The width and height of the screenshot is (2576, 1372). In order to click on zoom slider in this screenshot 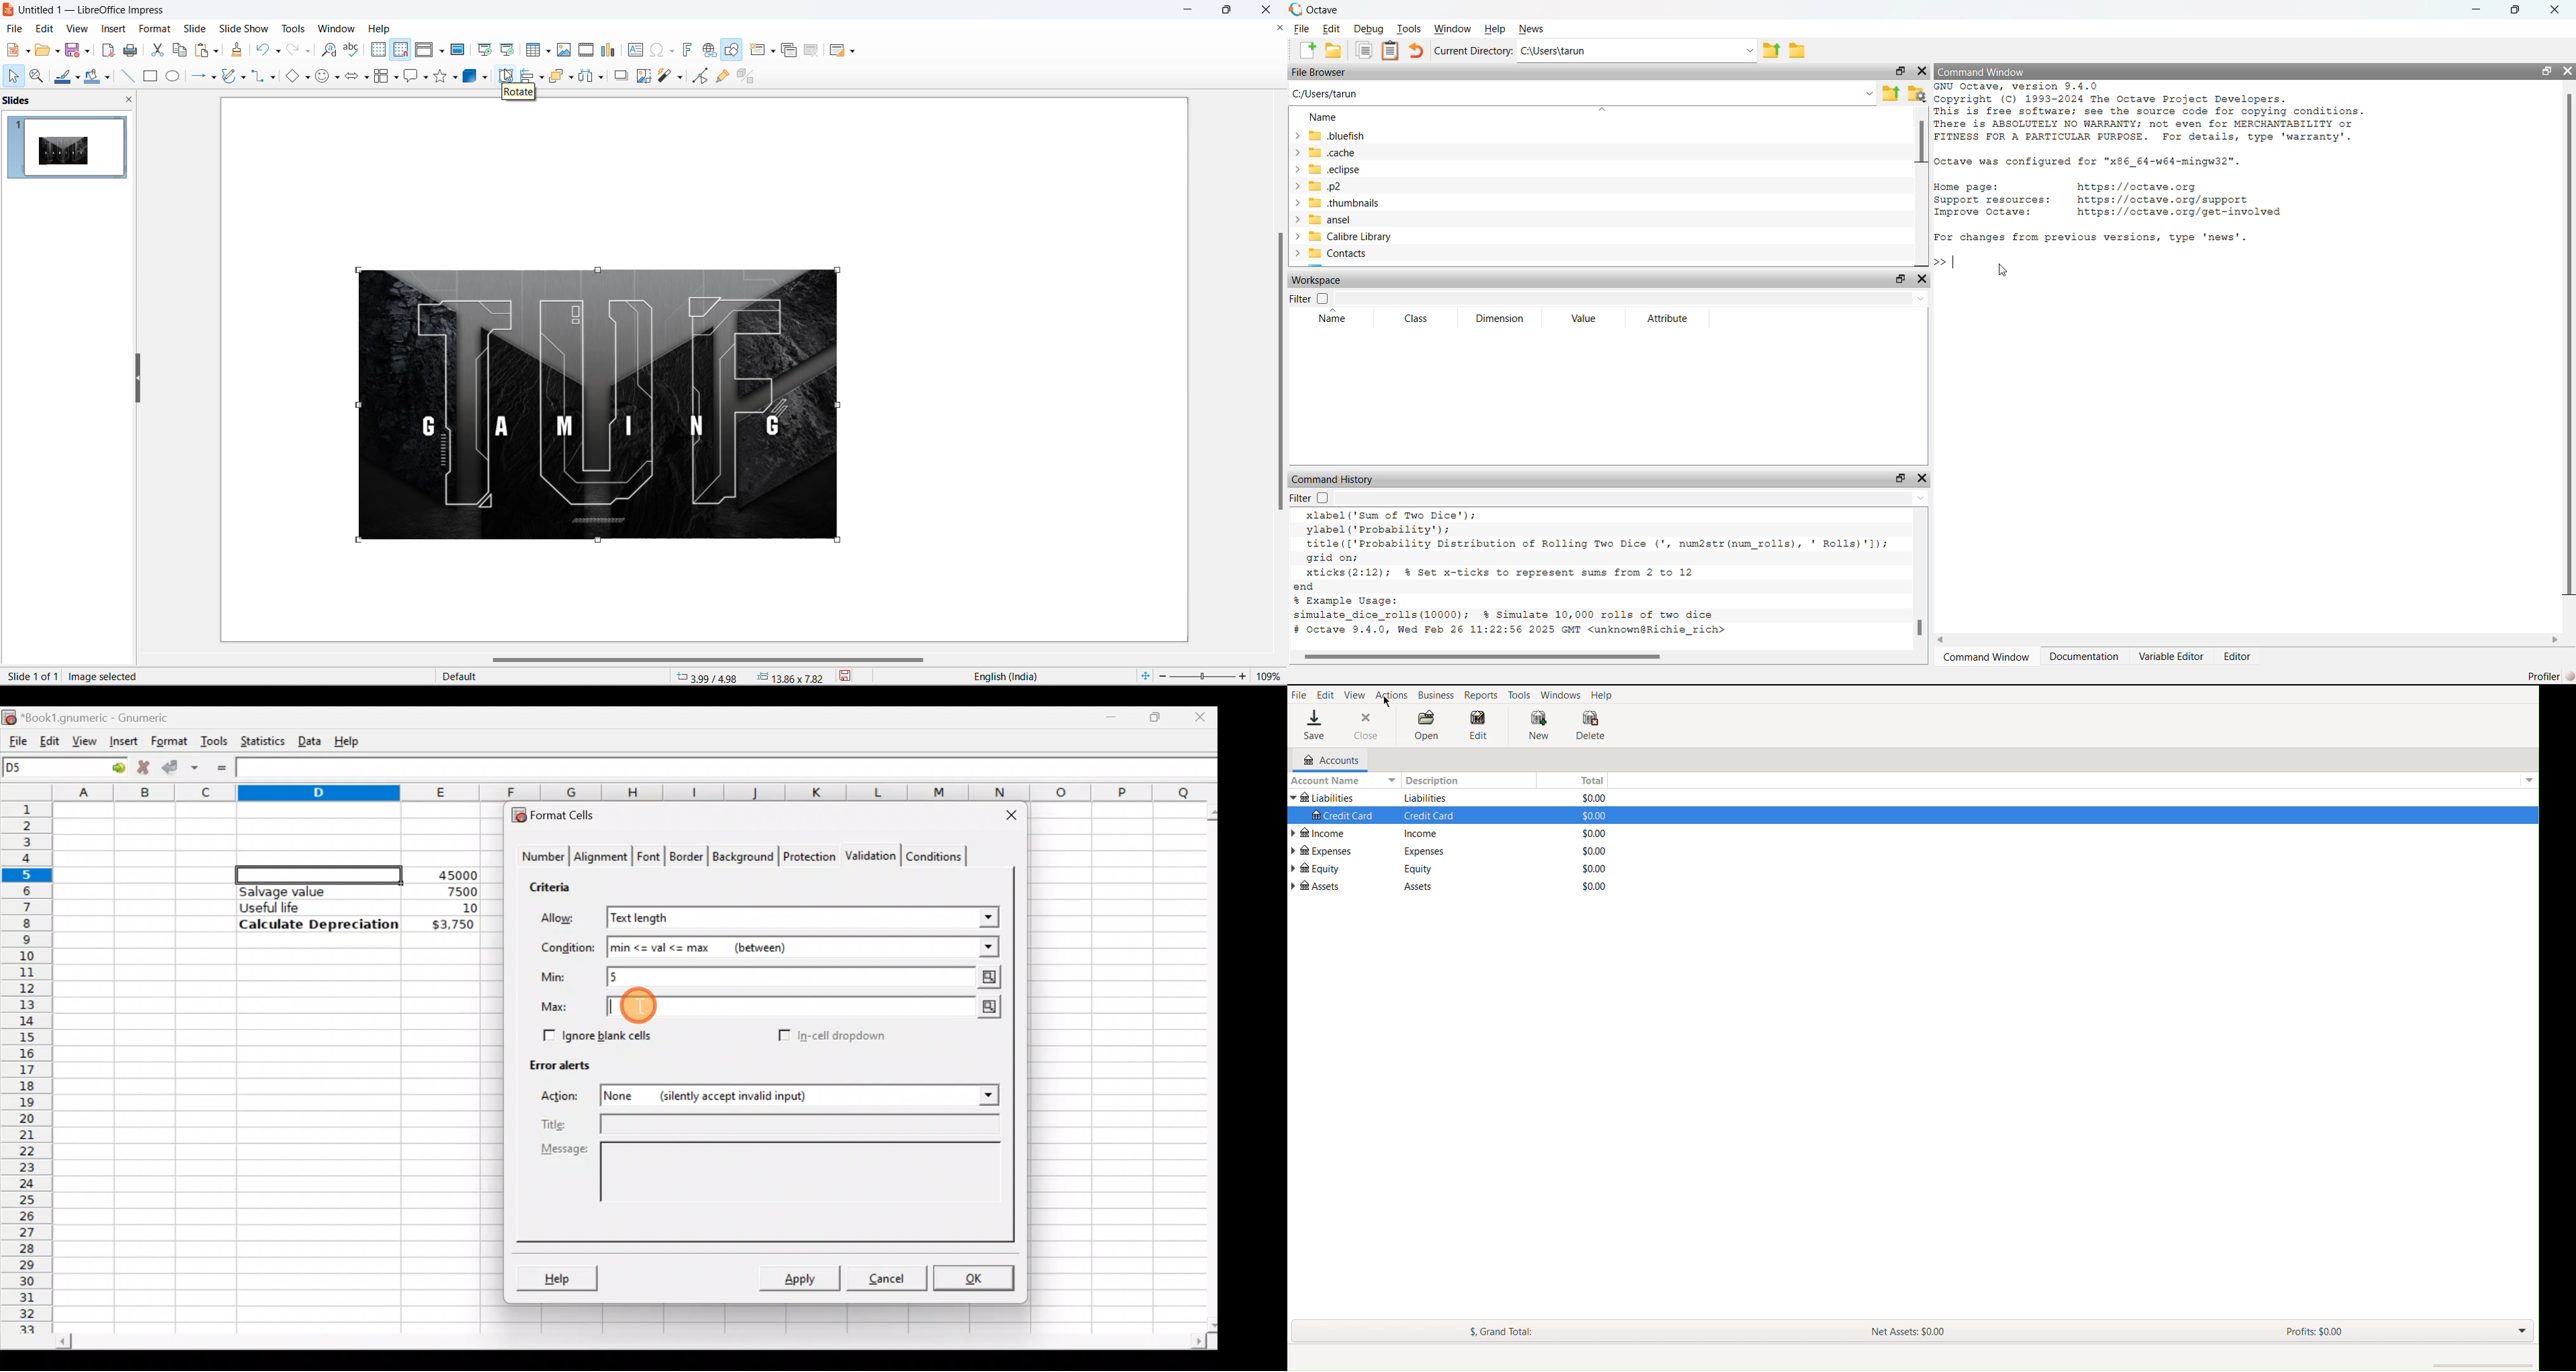, I will do `click(1202, 677)`.